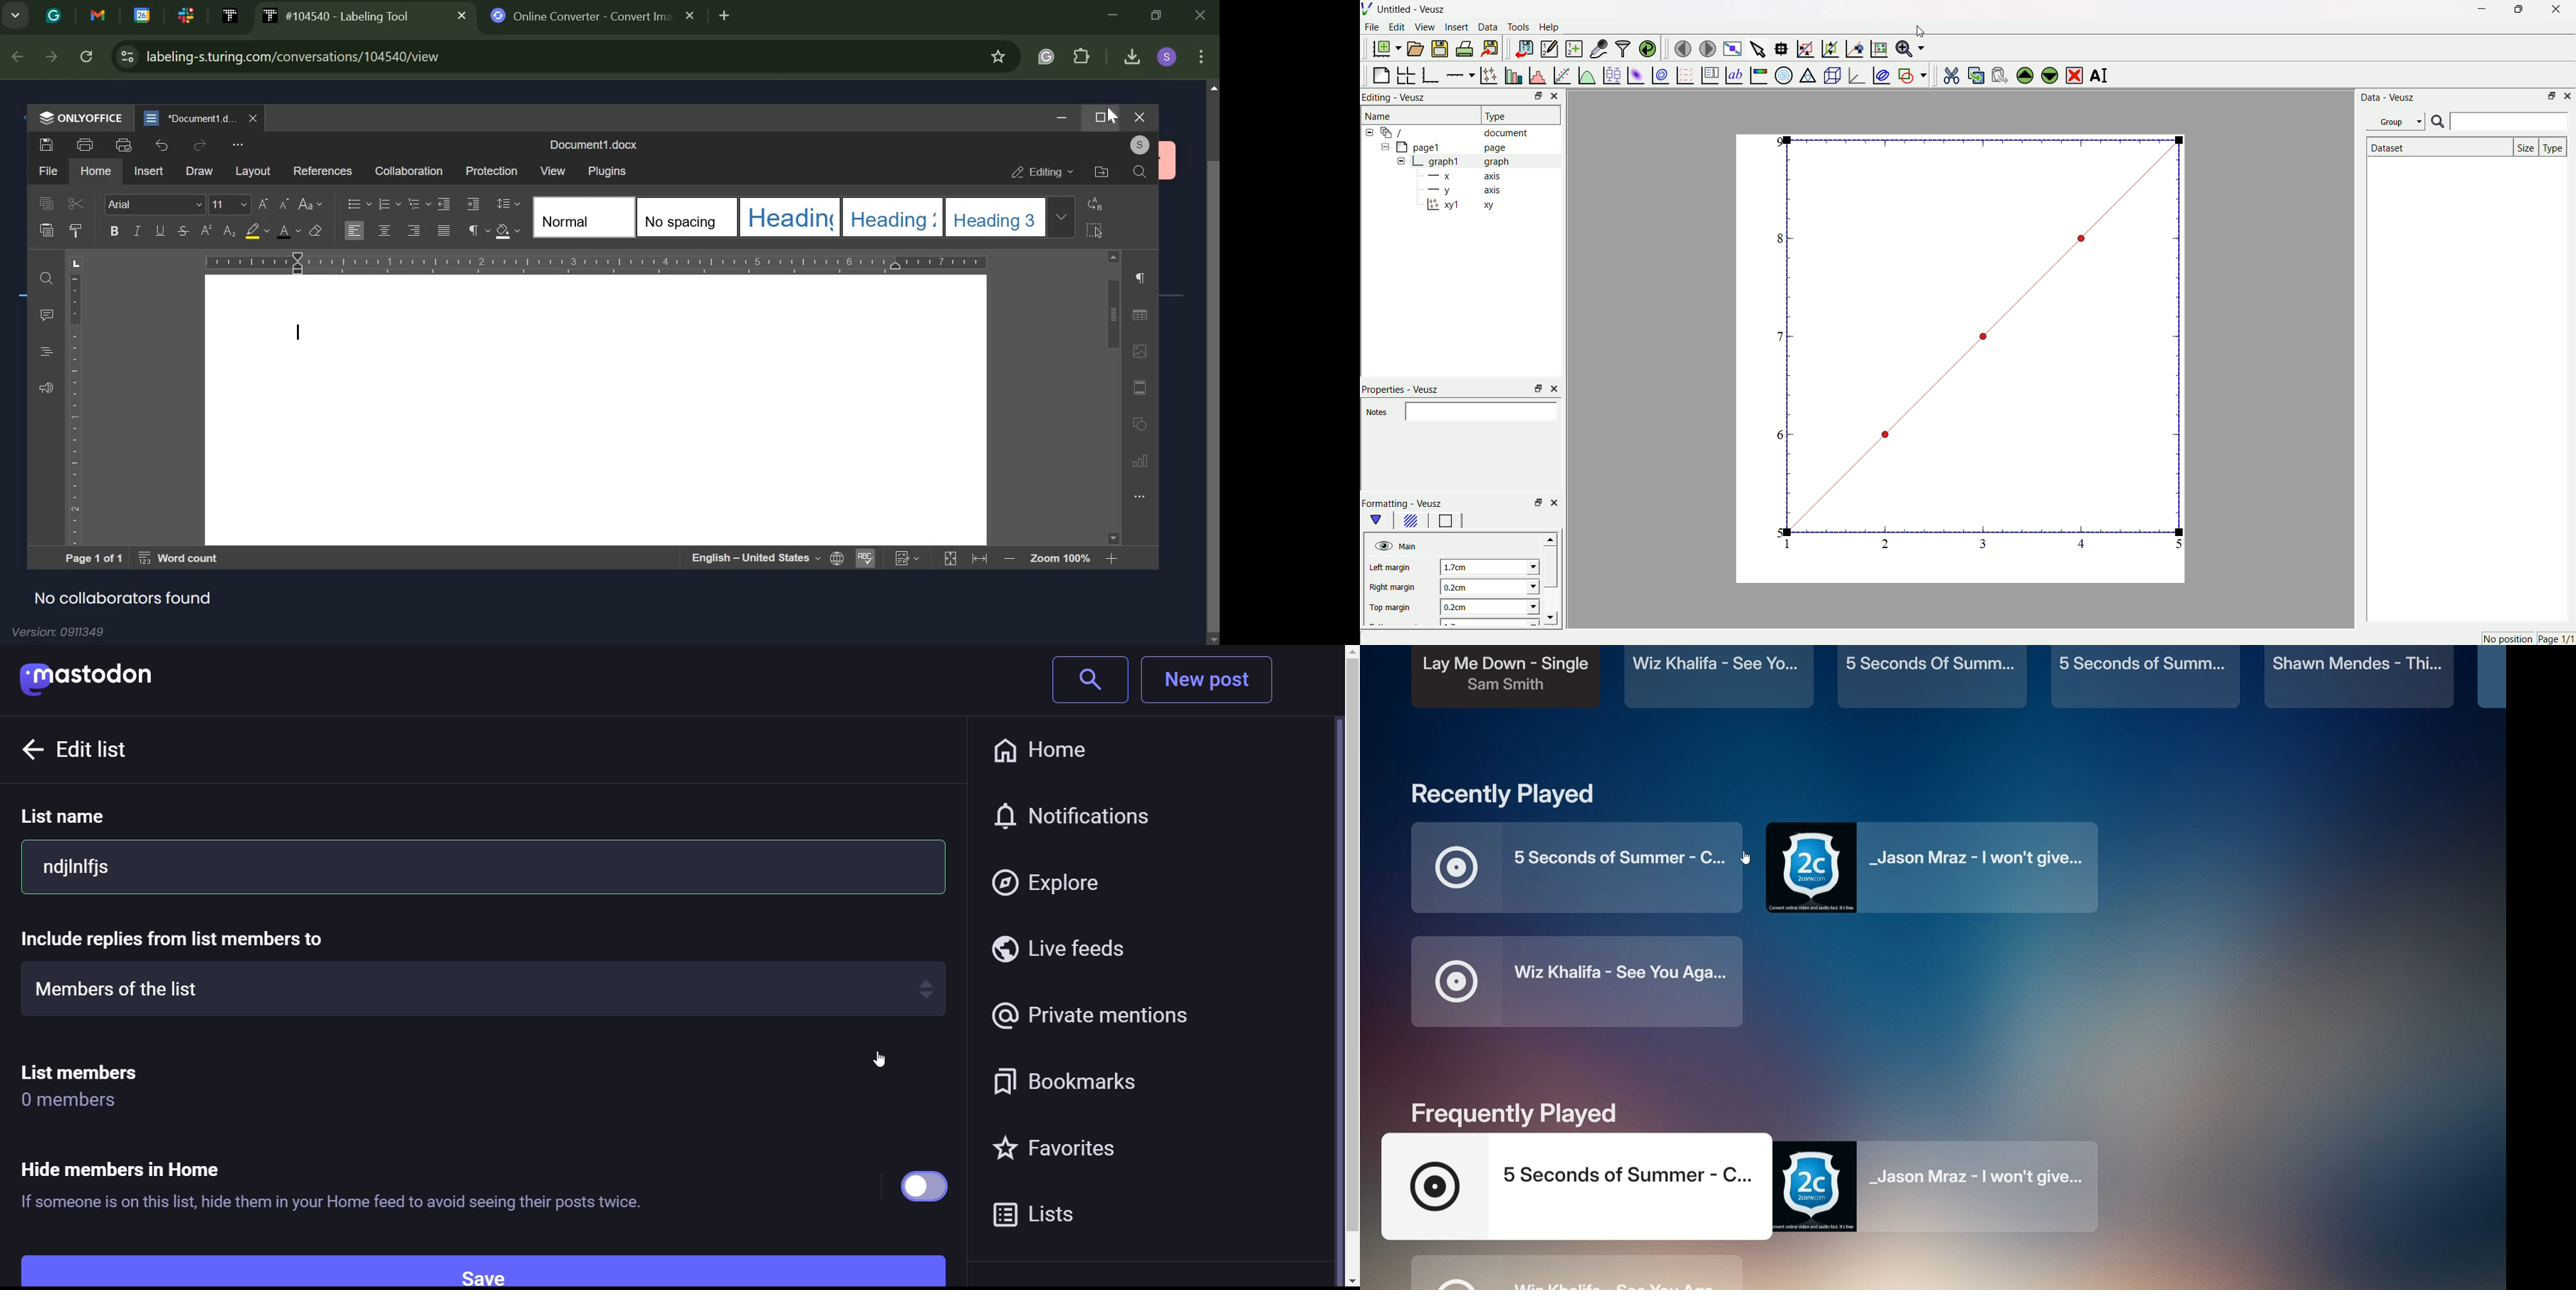  What do you see at coordinates (908, 558) in the screenshot?
I see `numbers` at bounding box center [908, 558].